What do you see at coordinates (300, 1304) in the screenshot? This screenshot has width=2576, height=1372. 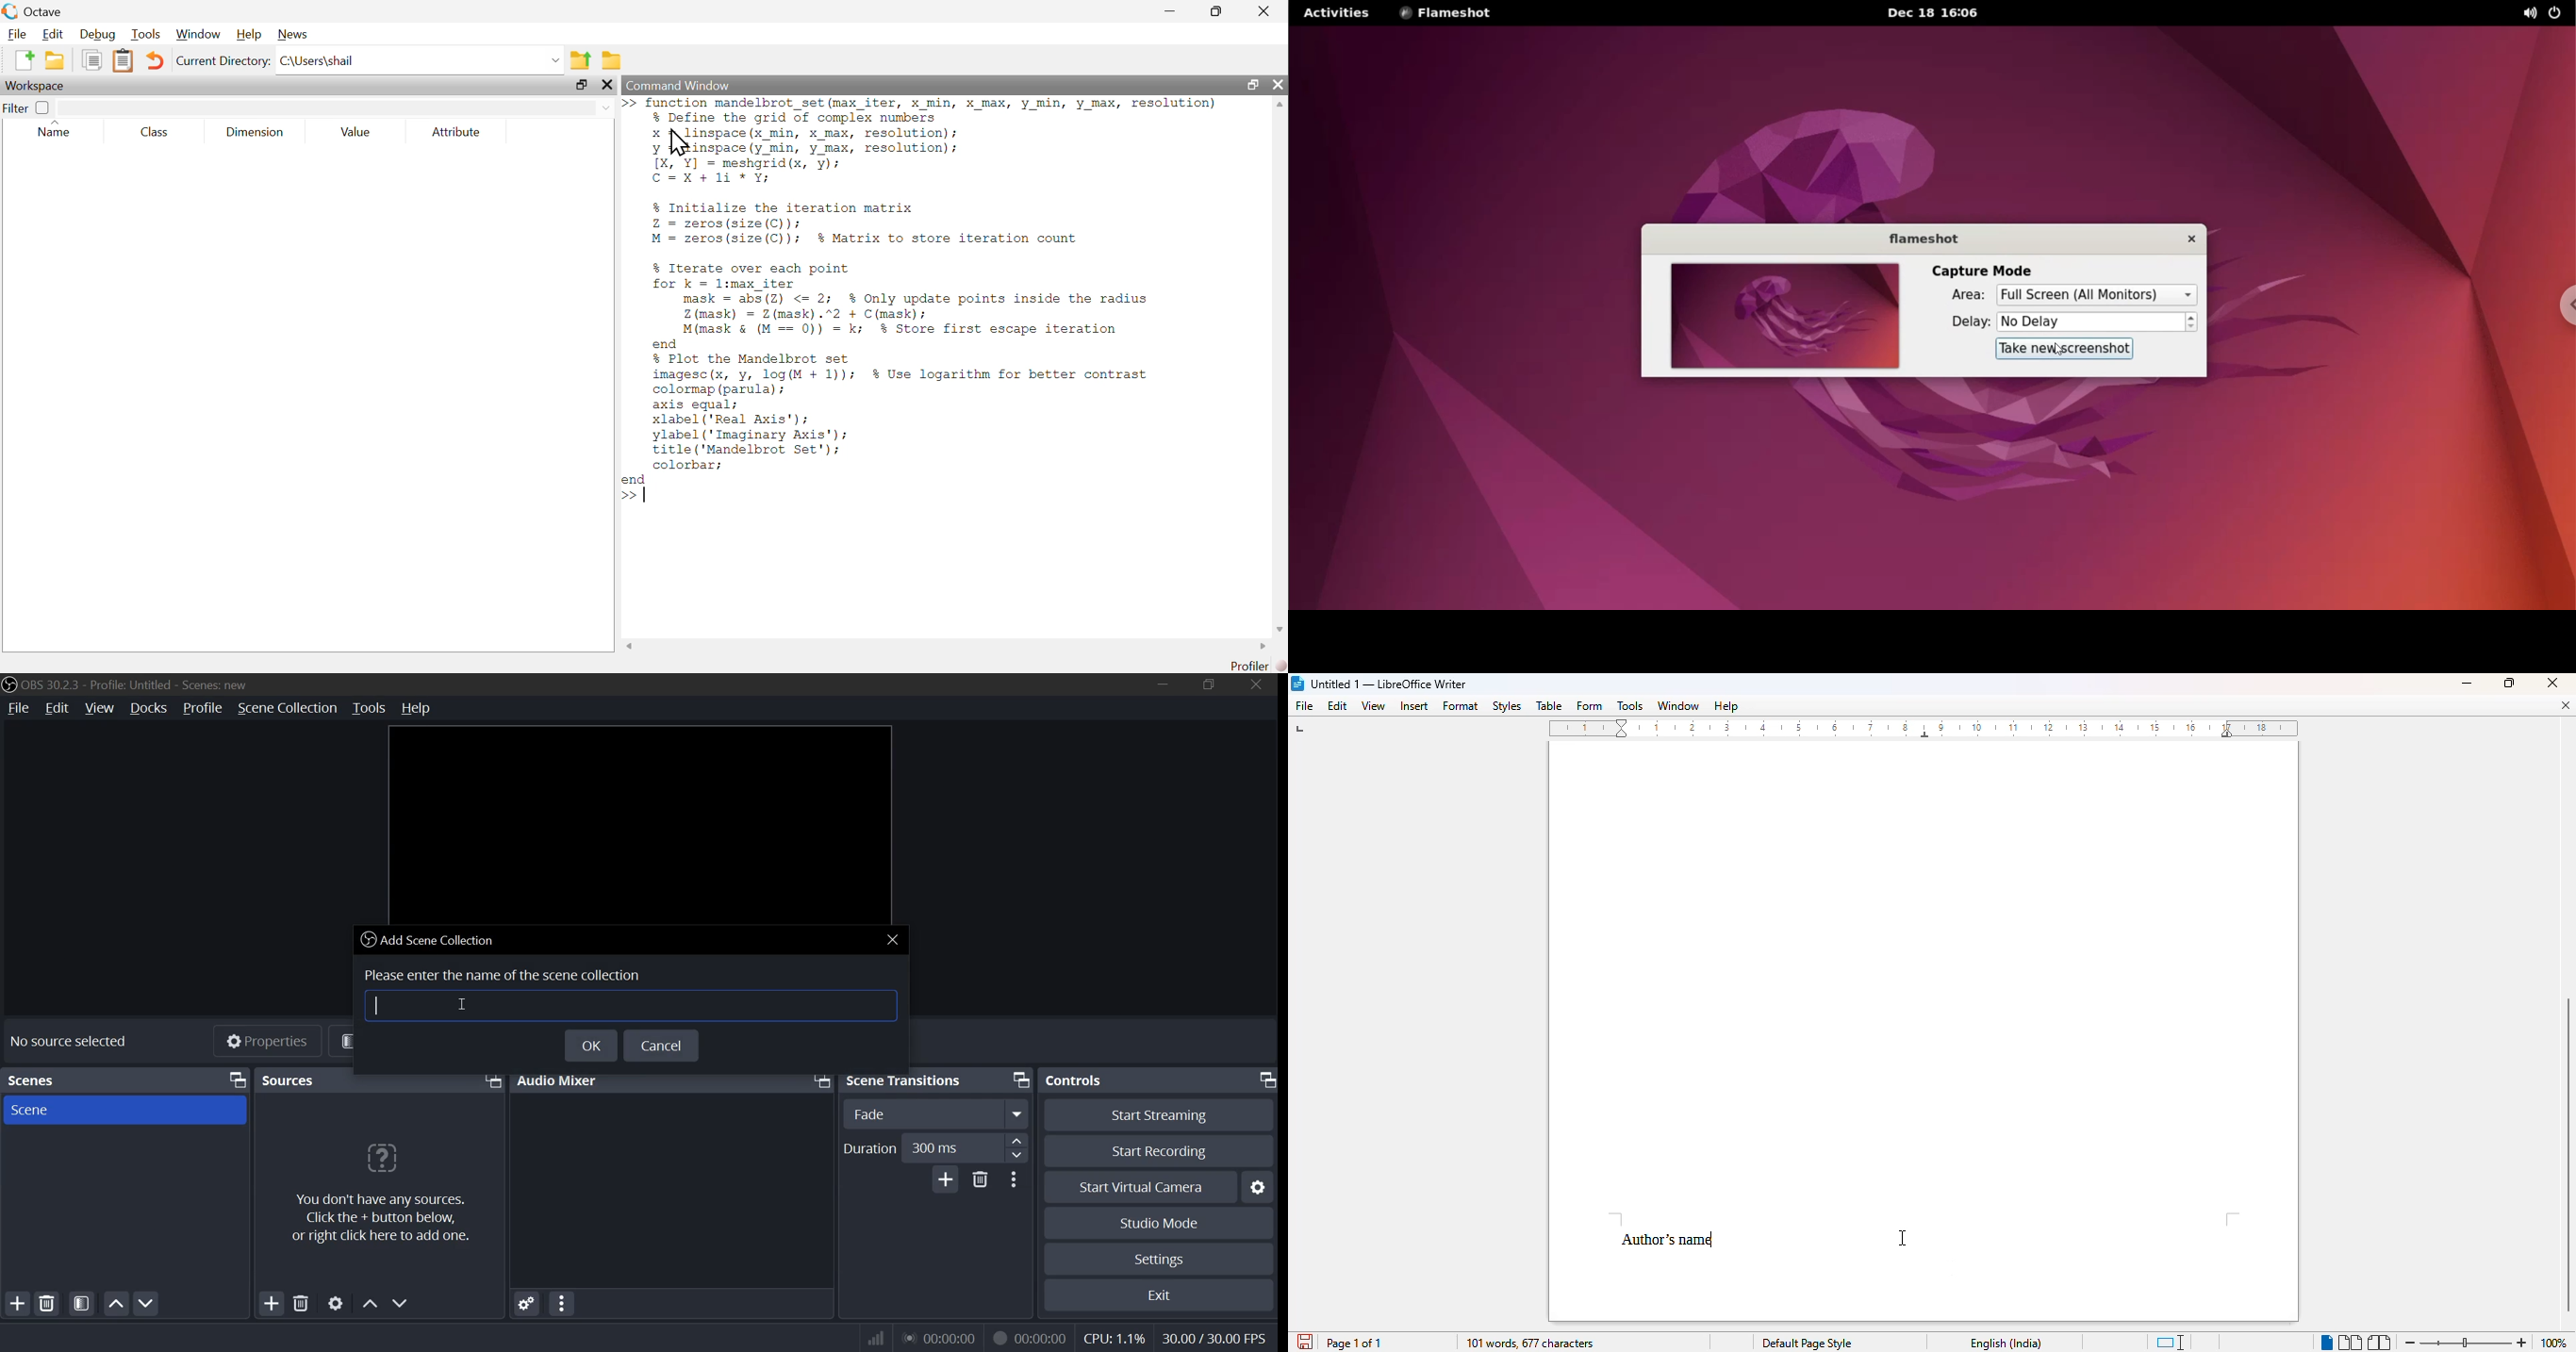 I see `delete` at bounding box center [300, 1304].